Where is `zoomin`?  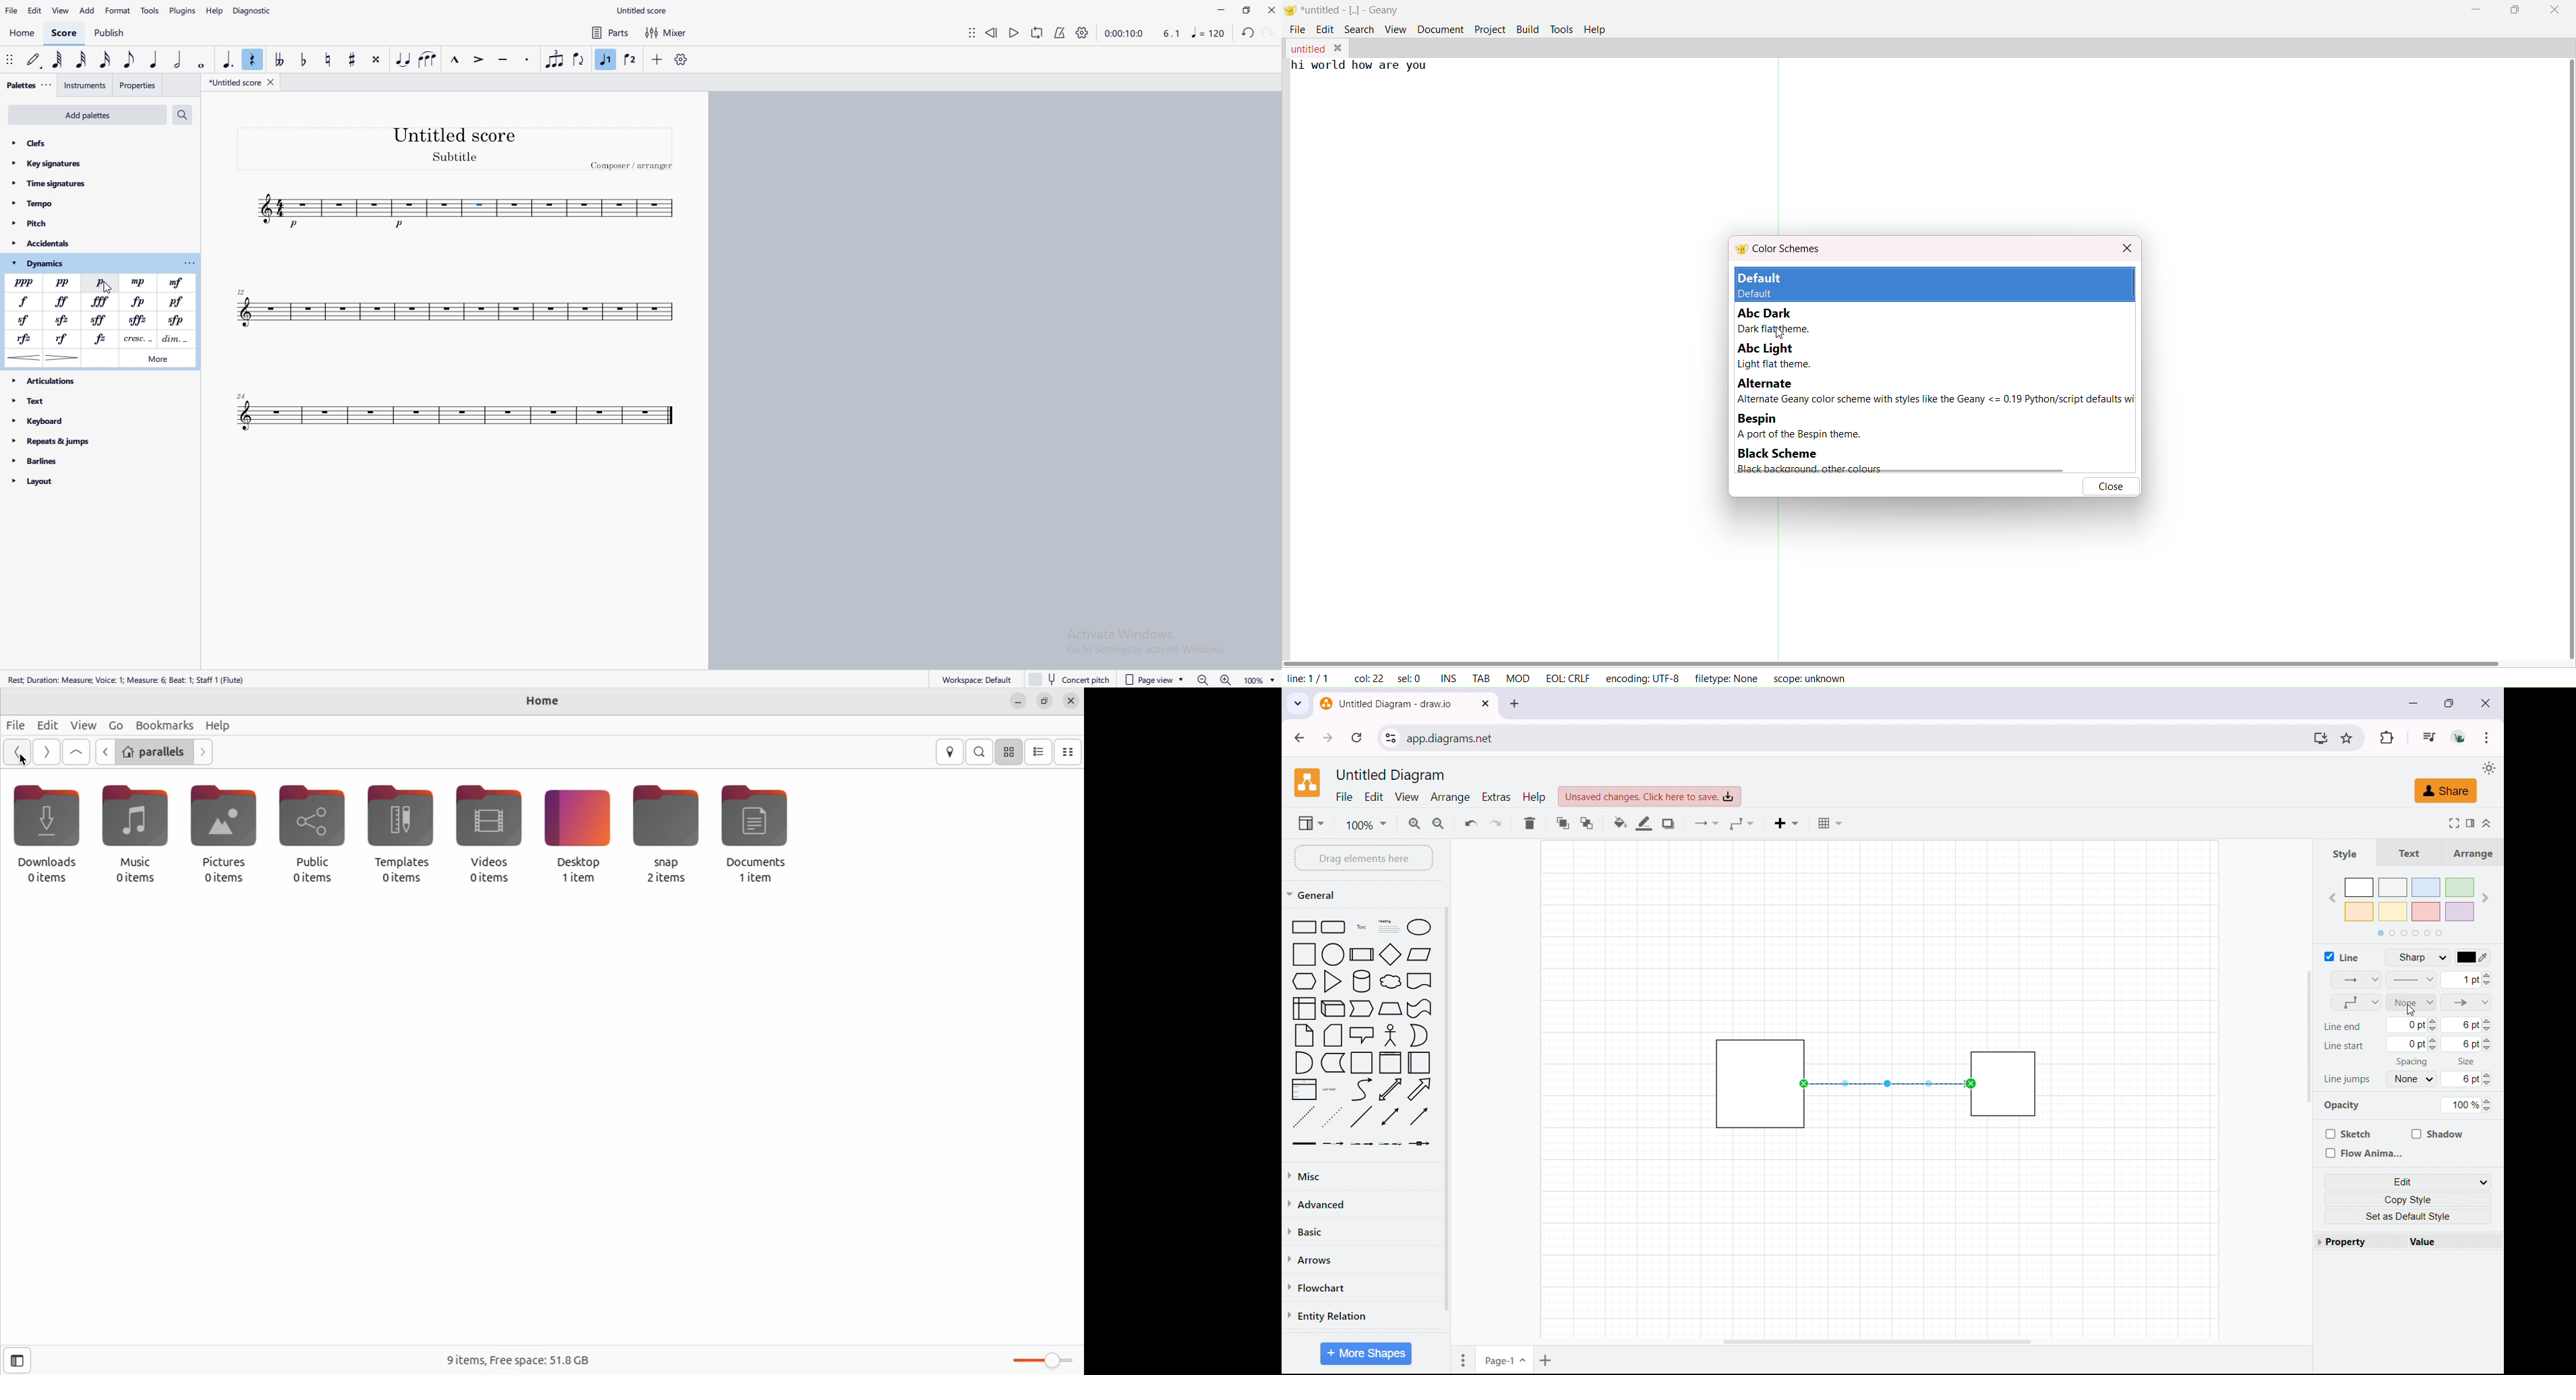 zoomin is located at coordinates (1415, 823).